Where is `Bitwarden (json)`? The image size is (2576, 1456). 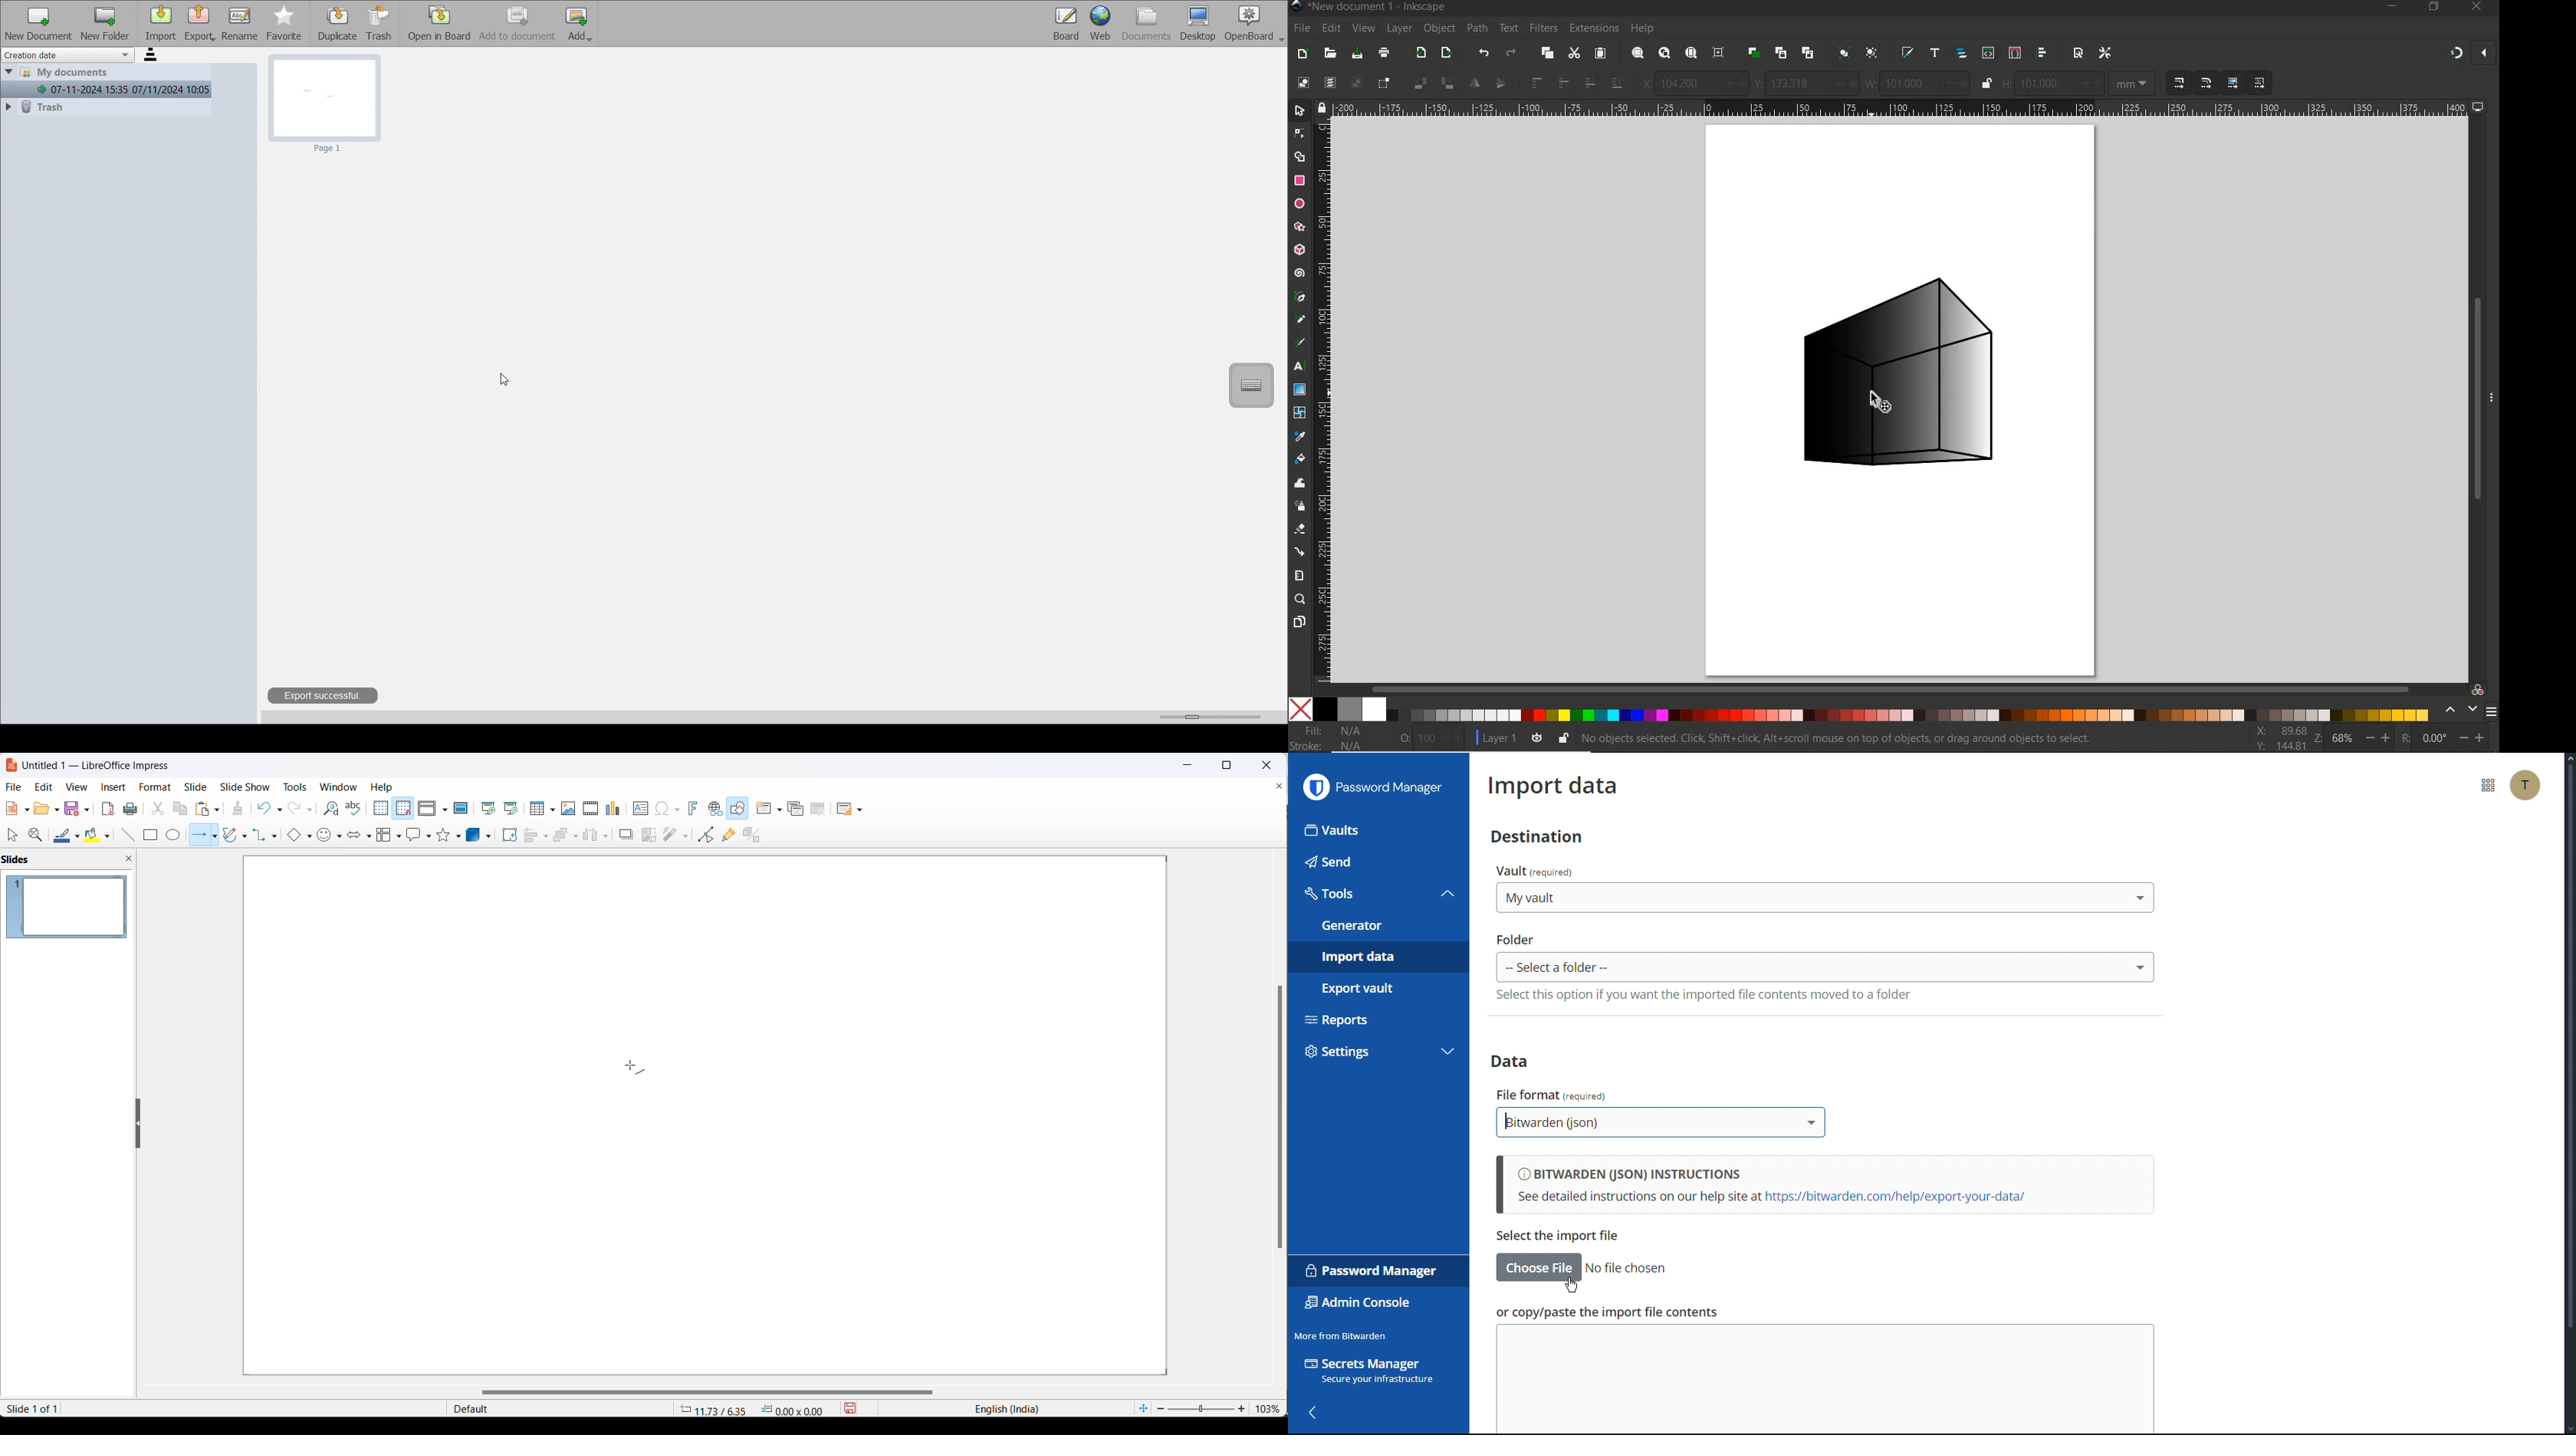 Bitwarden (json) is located at coordinates (1657, 1122).